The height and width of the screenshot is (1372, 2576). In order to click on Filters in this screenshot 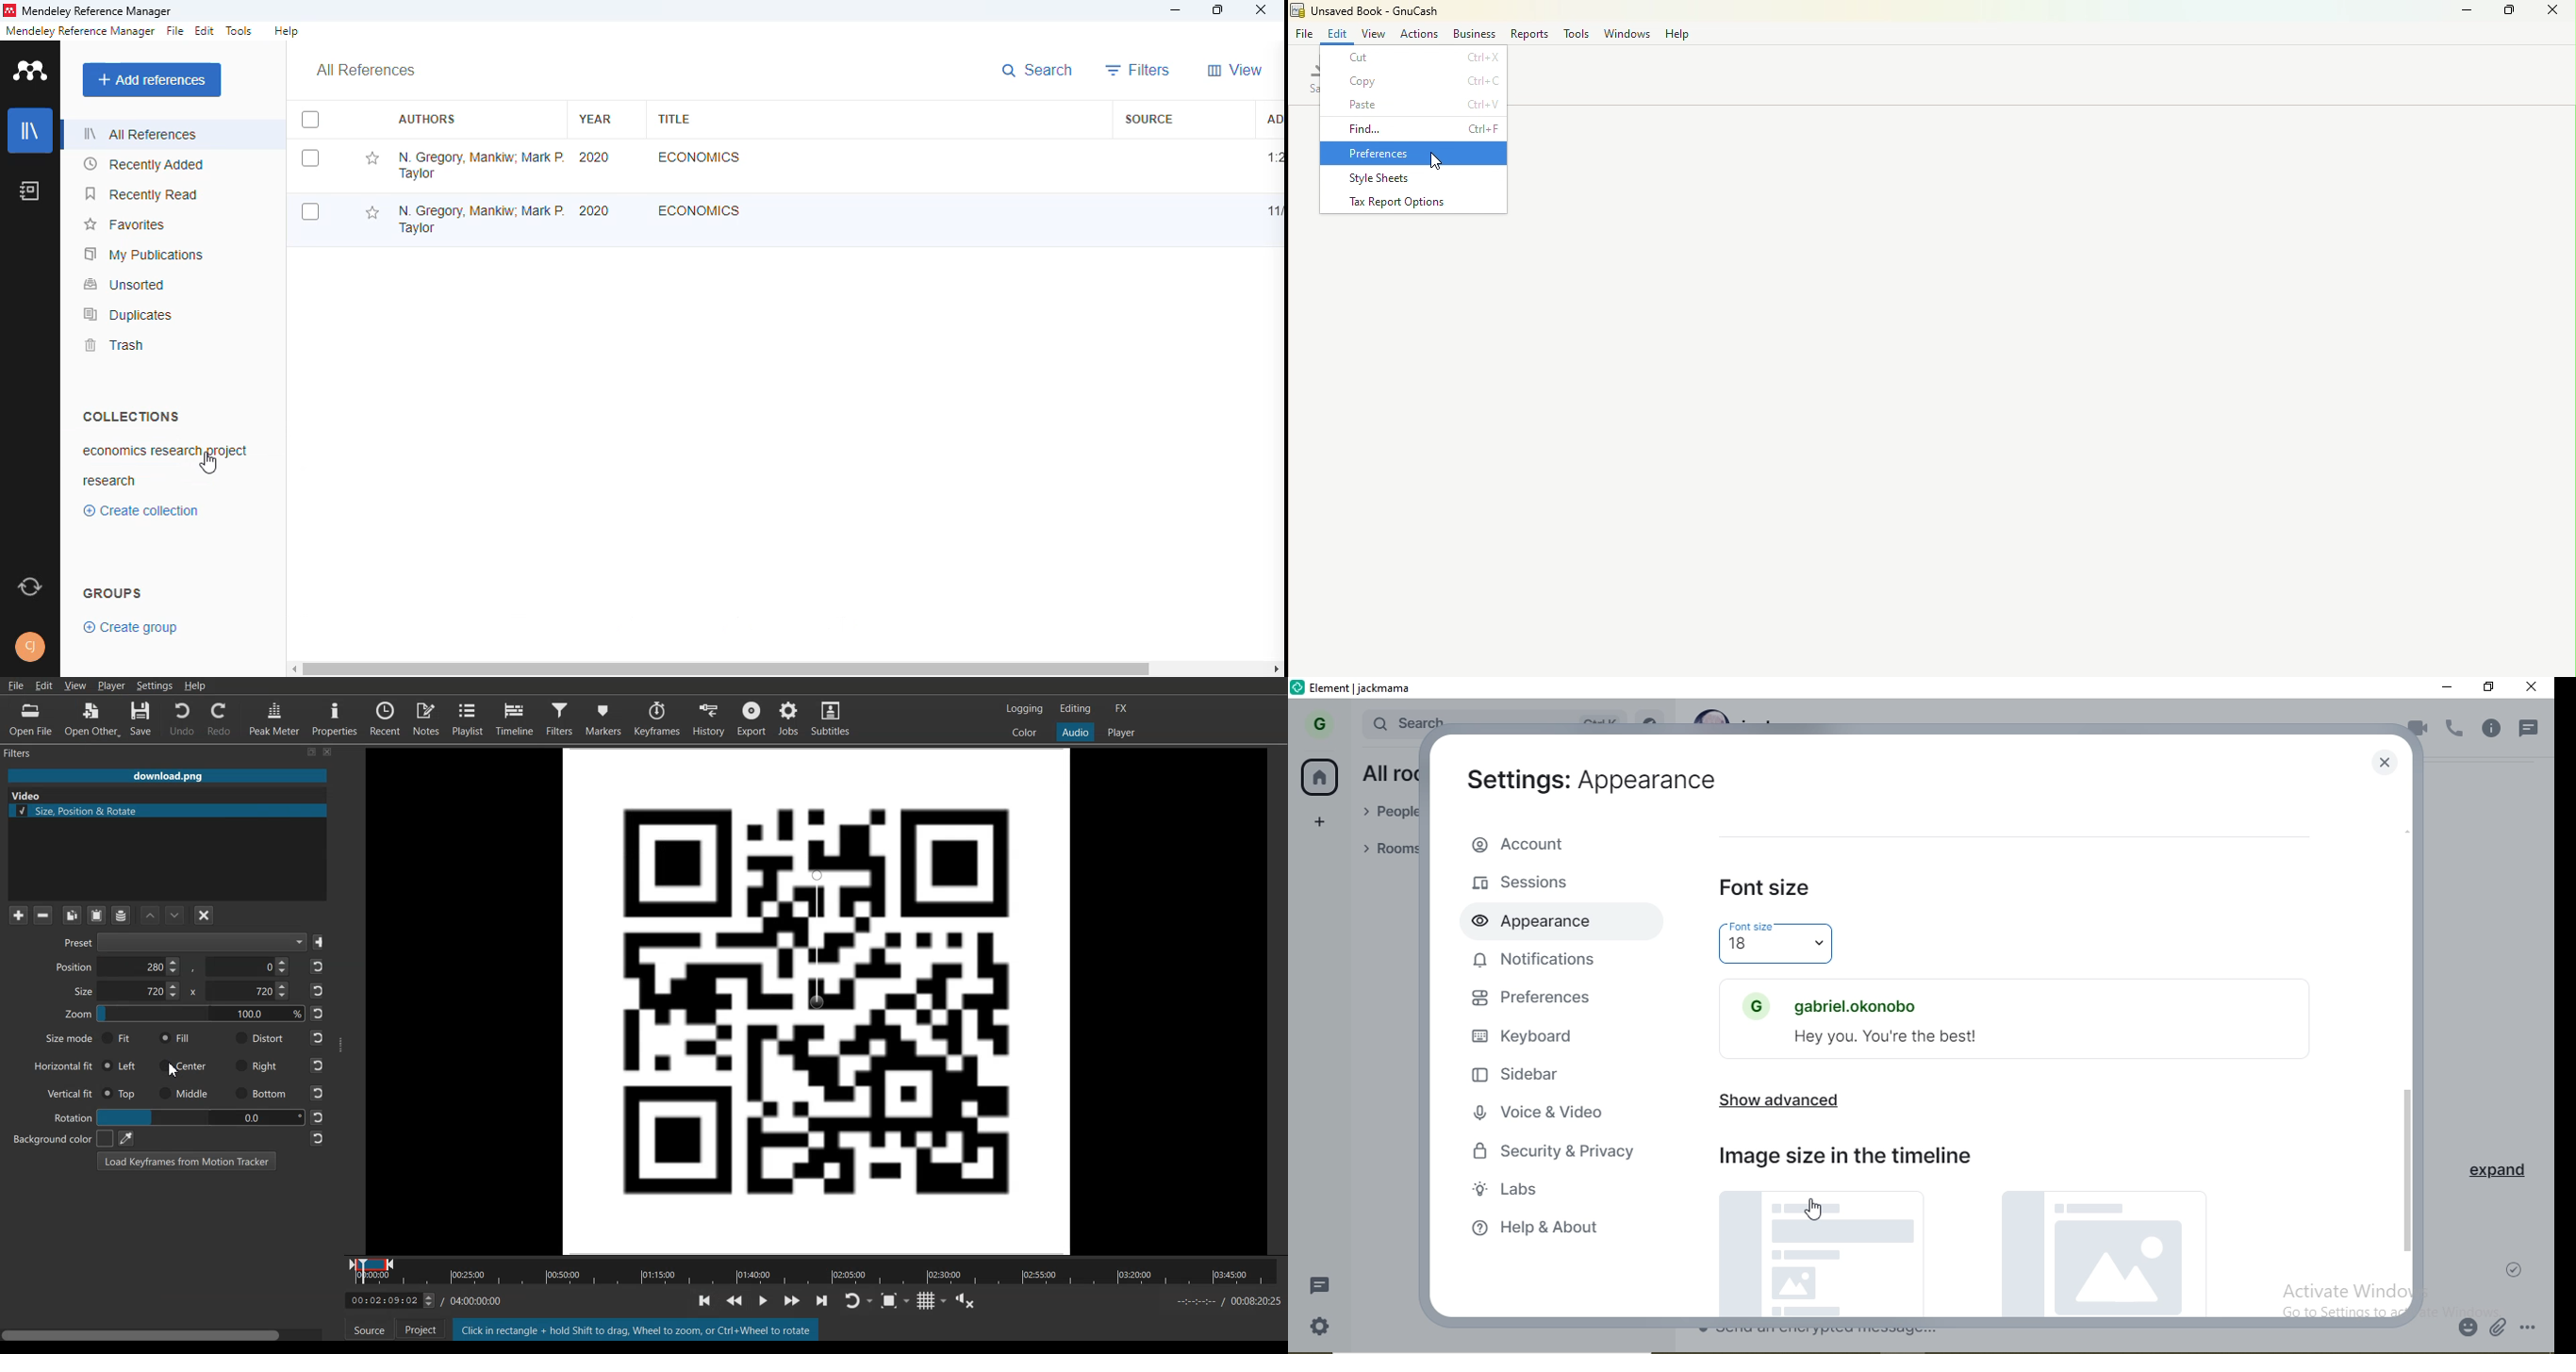, I will do `click(561, 718)`.